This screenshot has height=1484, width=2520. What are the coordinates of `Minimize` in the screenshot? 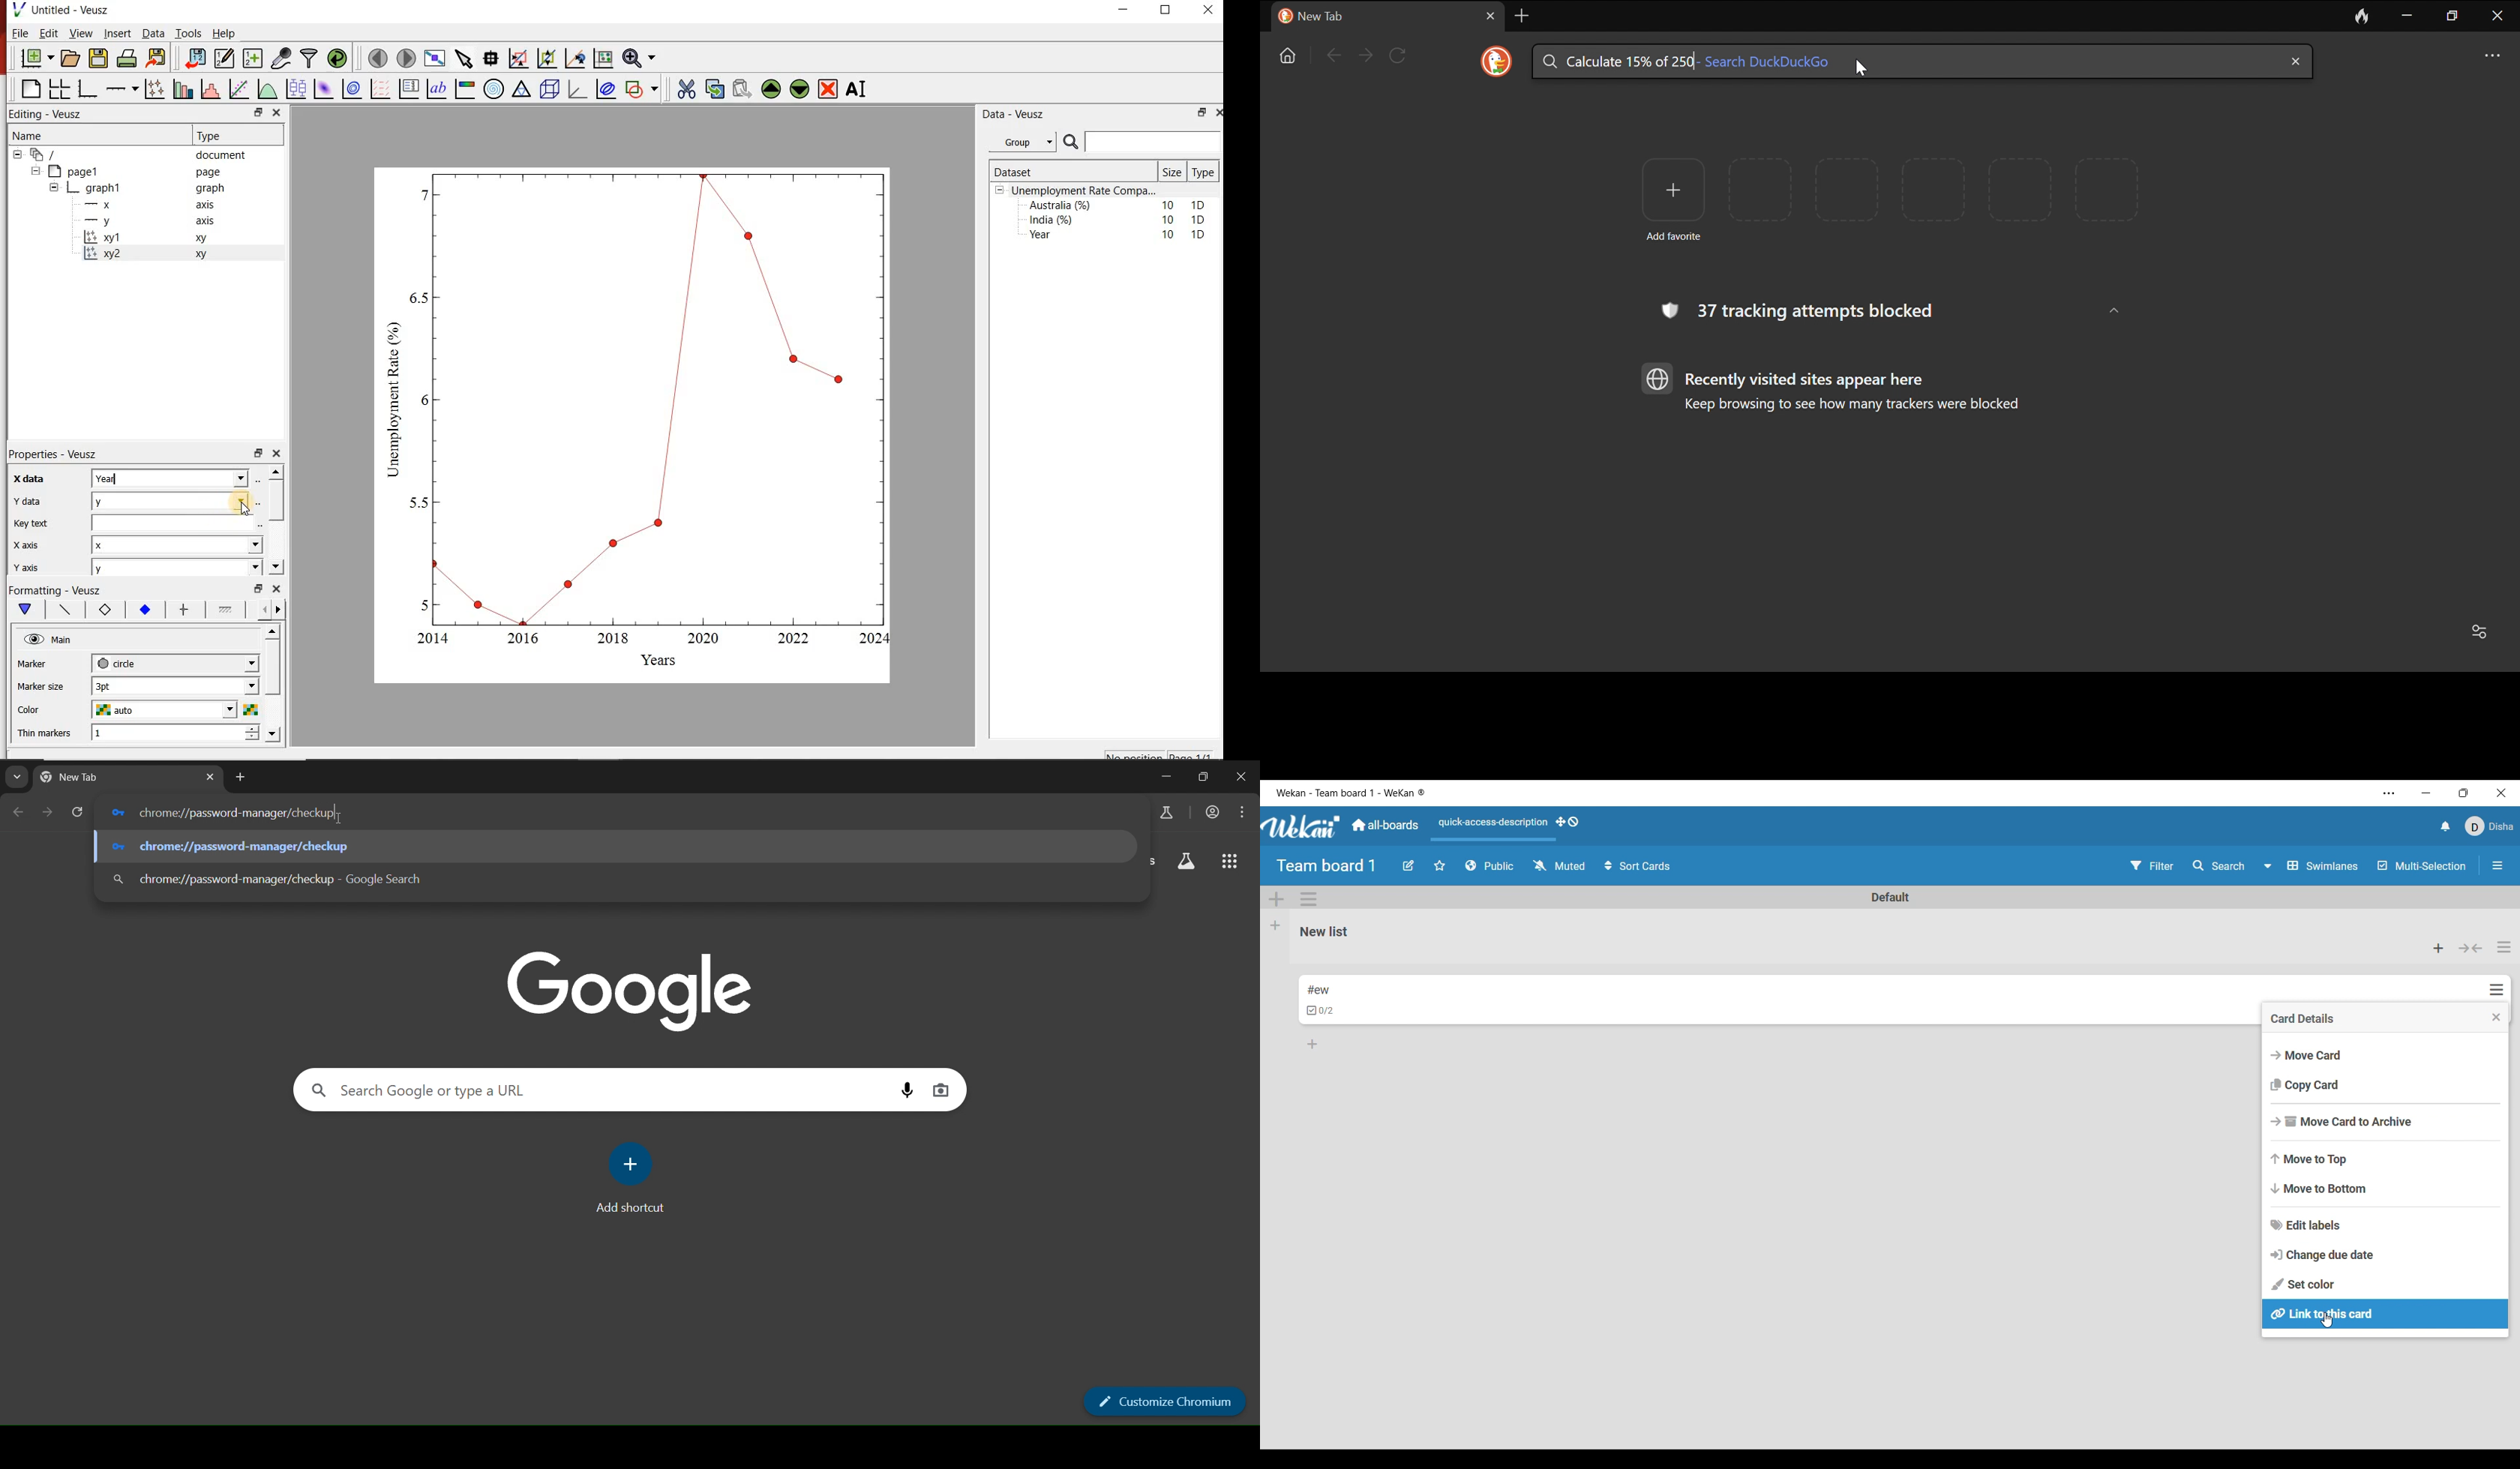 It's located at (2426, 793).